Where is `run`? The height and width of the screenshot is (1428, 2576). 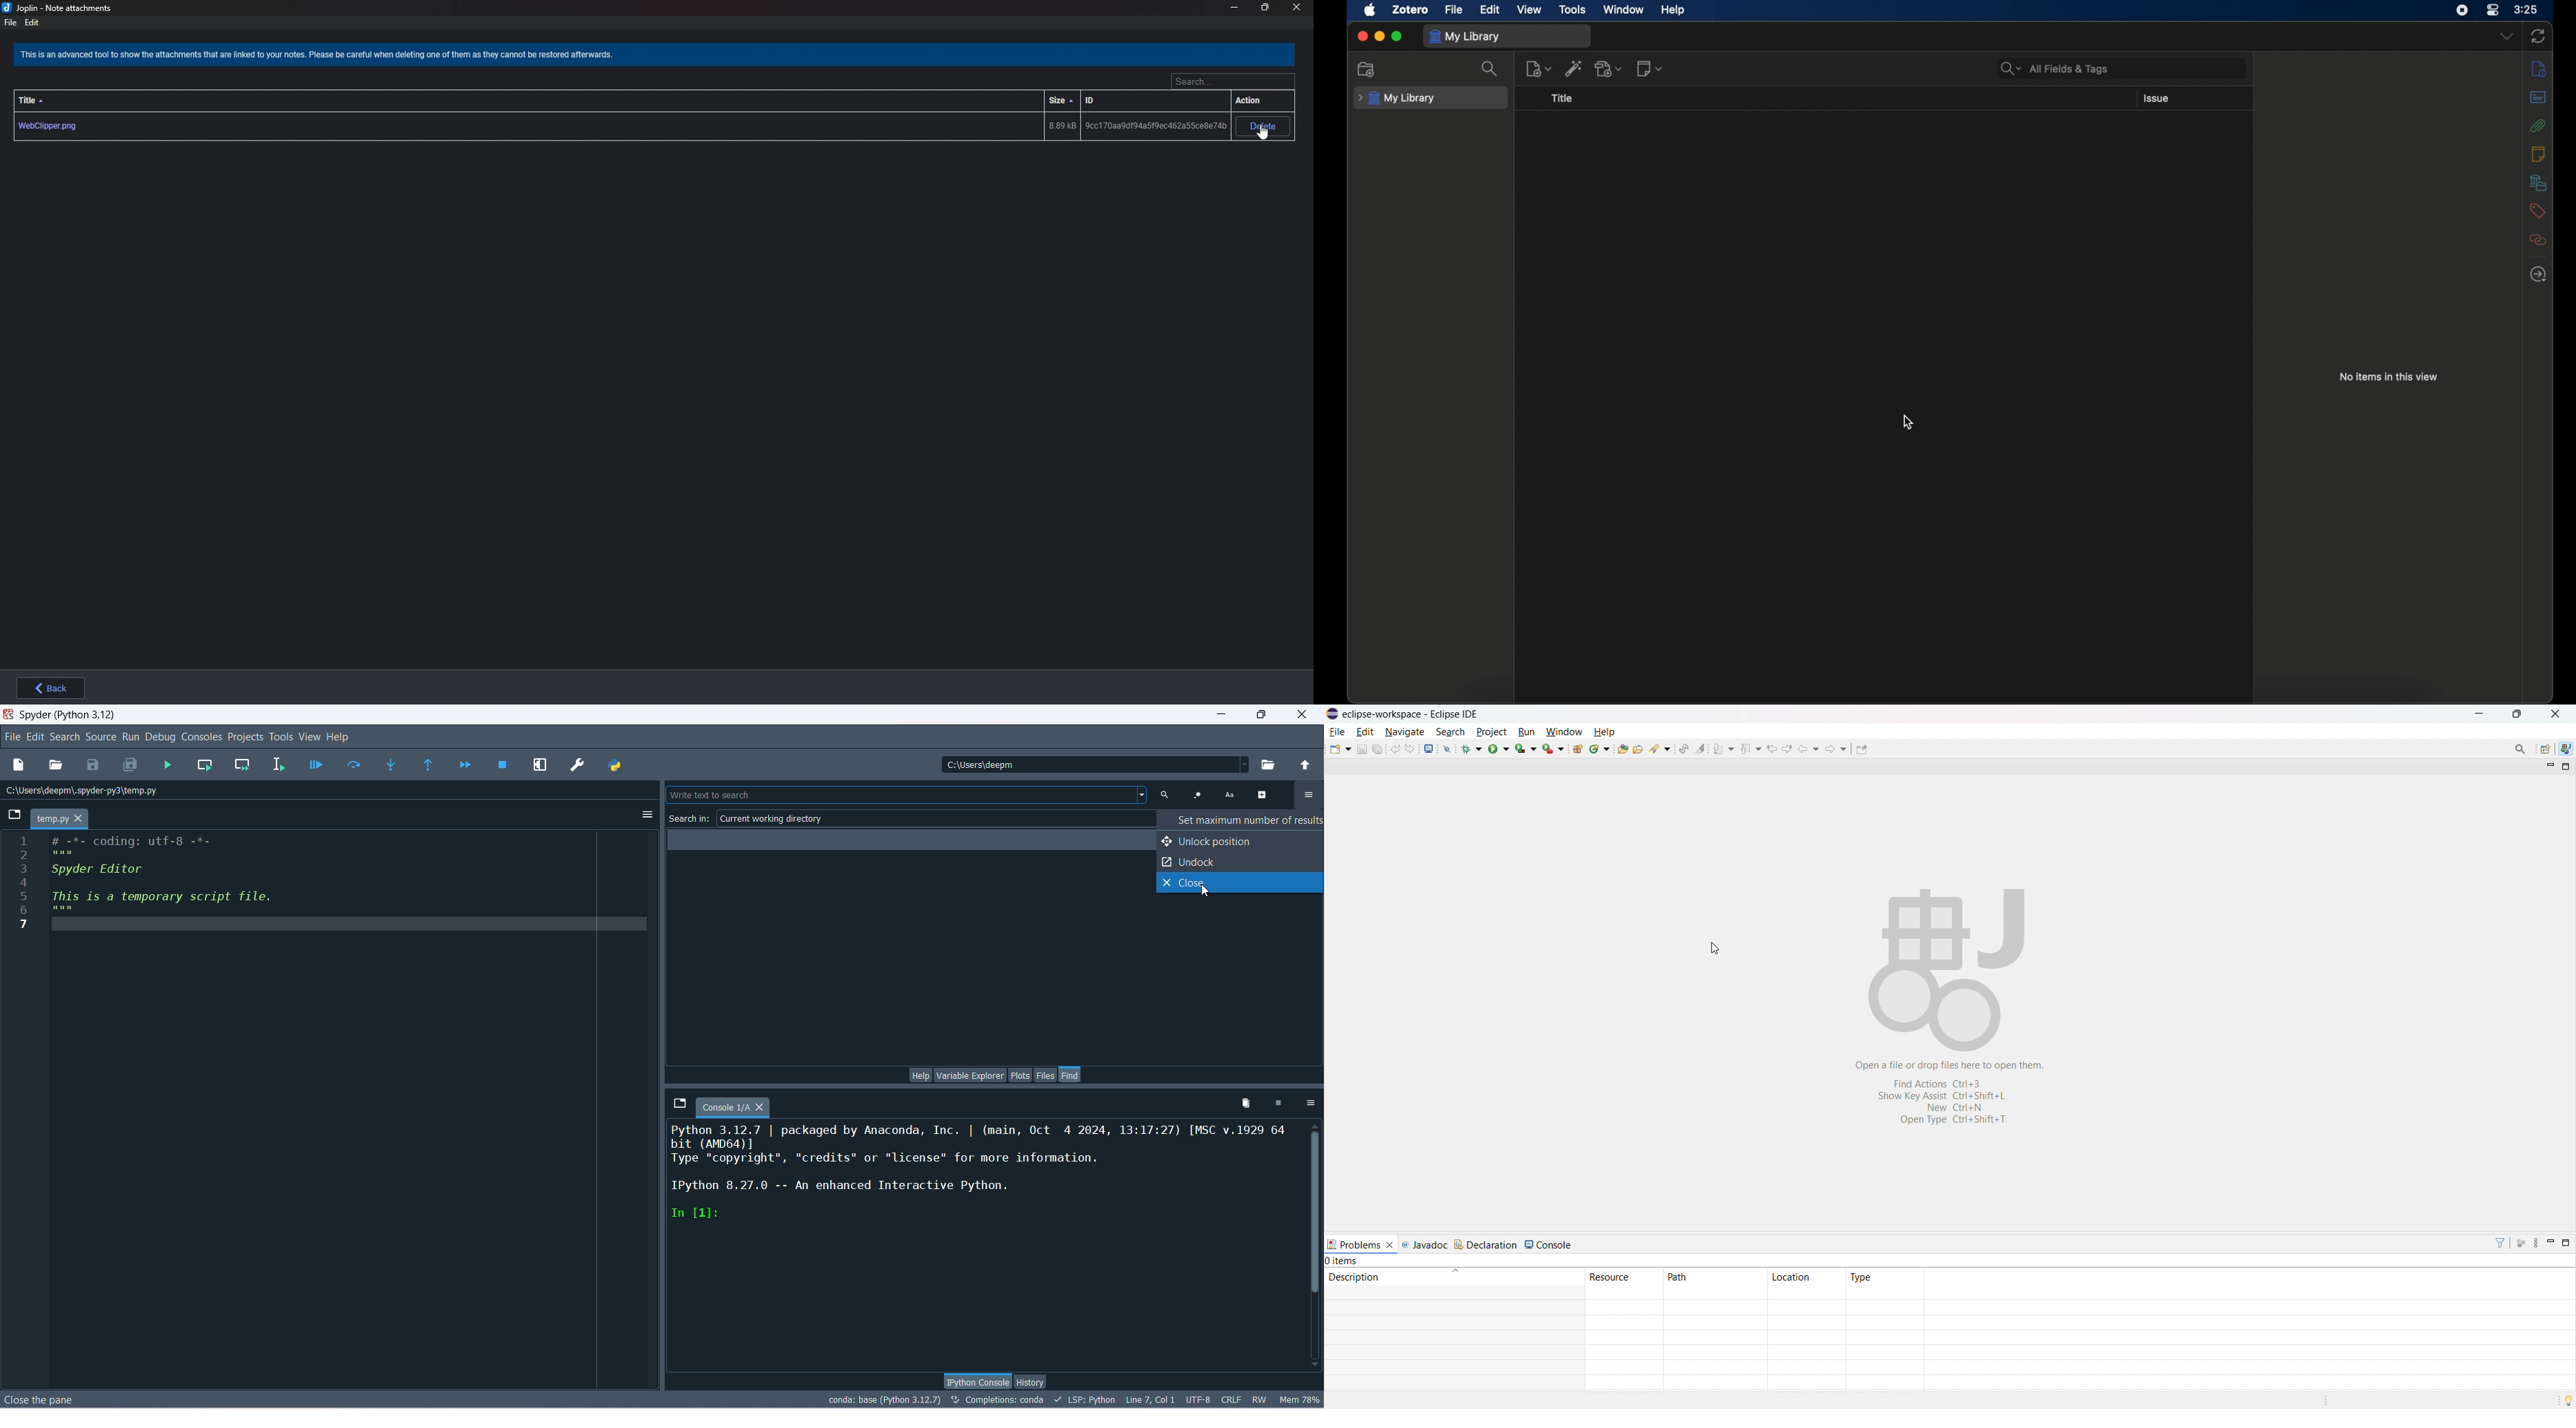 run is located at coordinates (1527, 732).